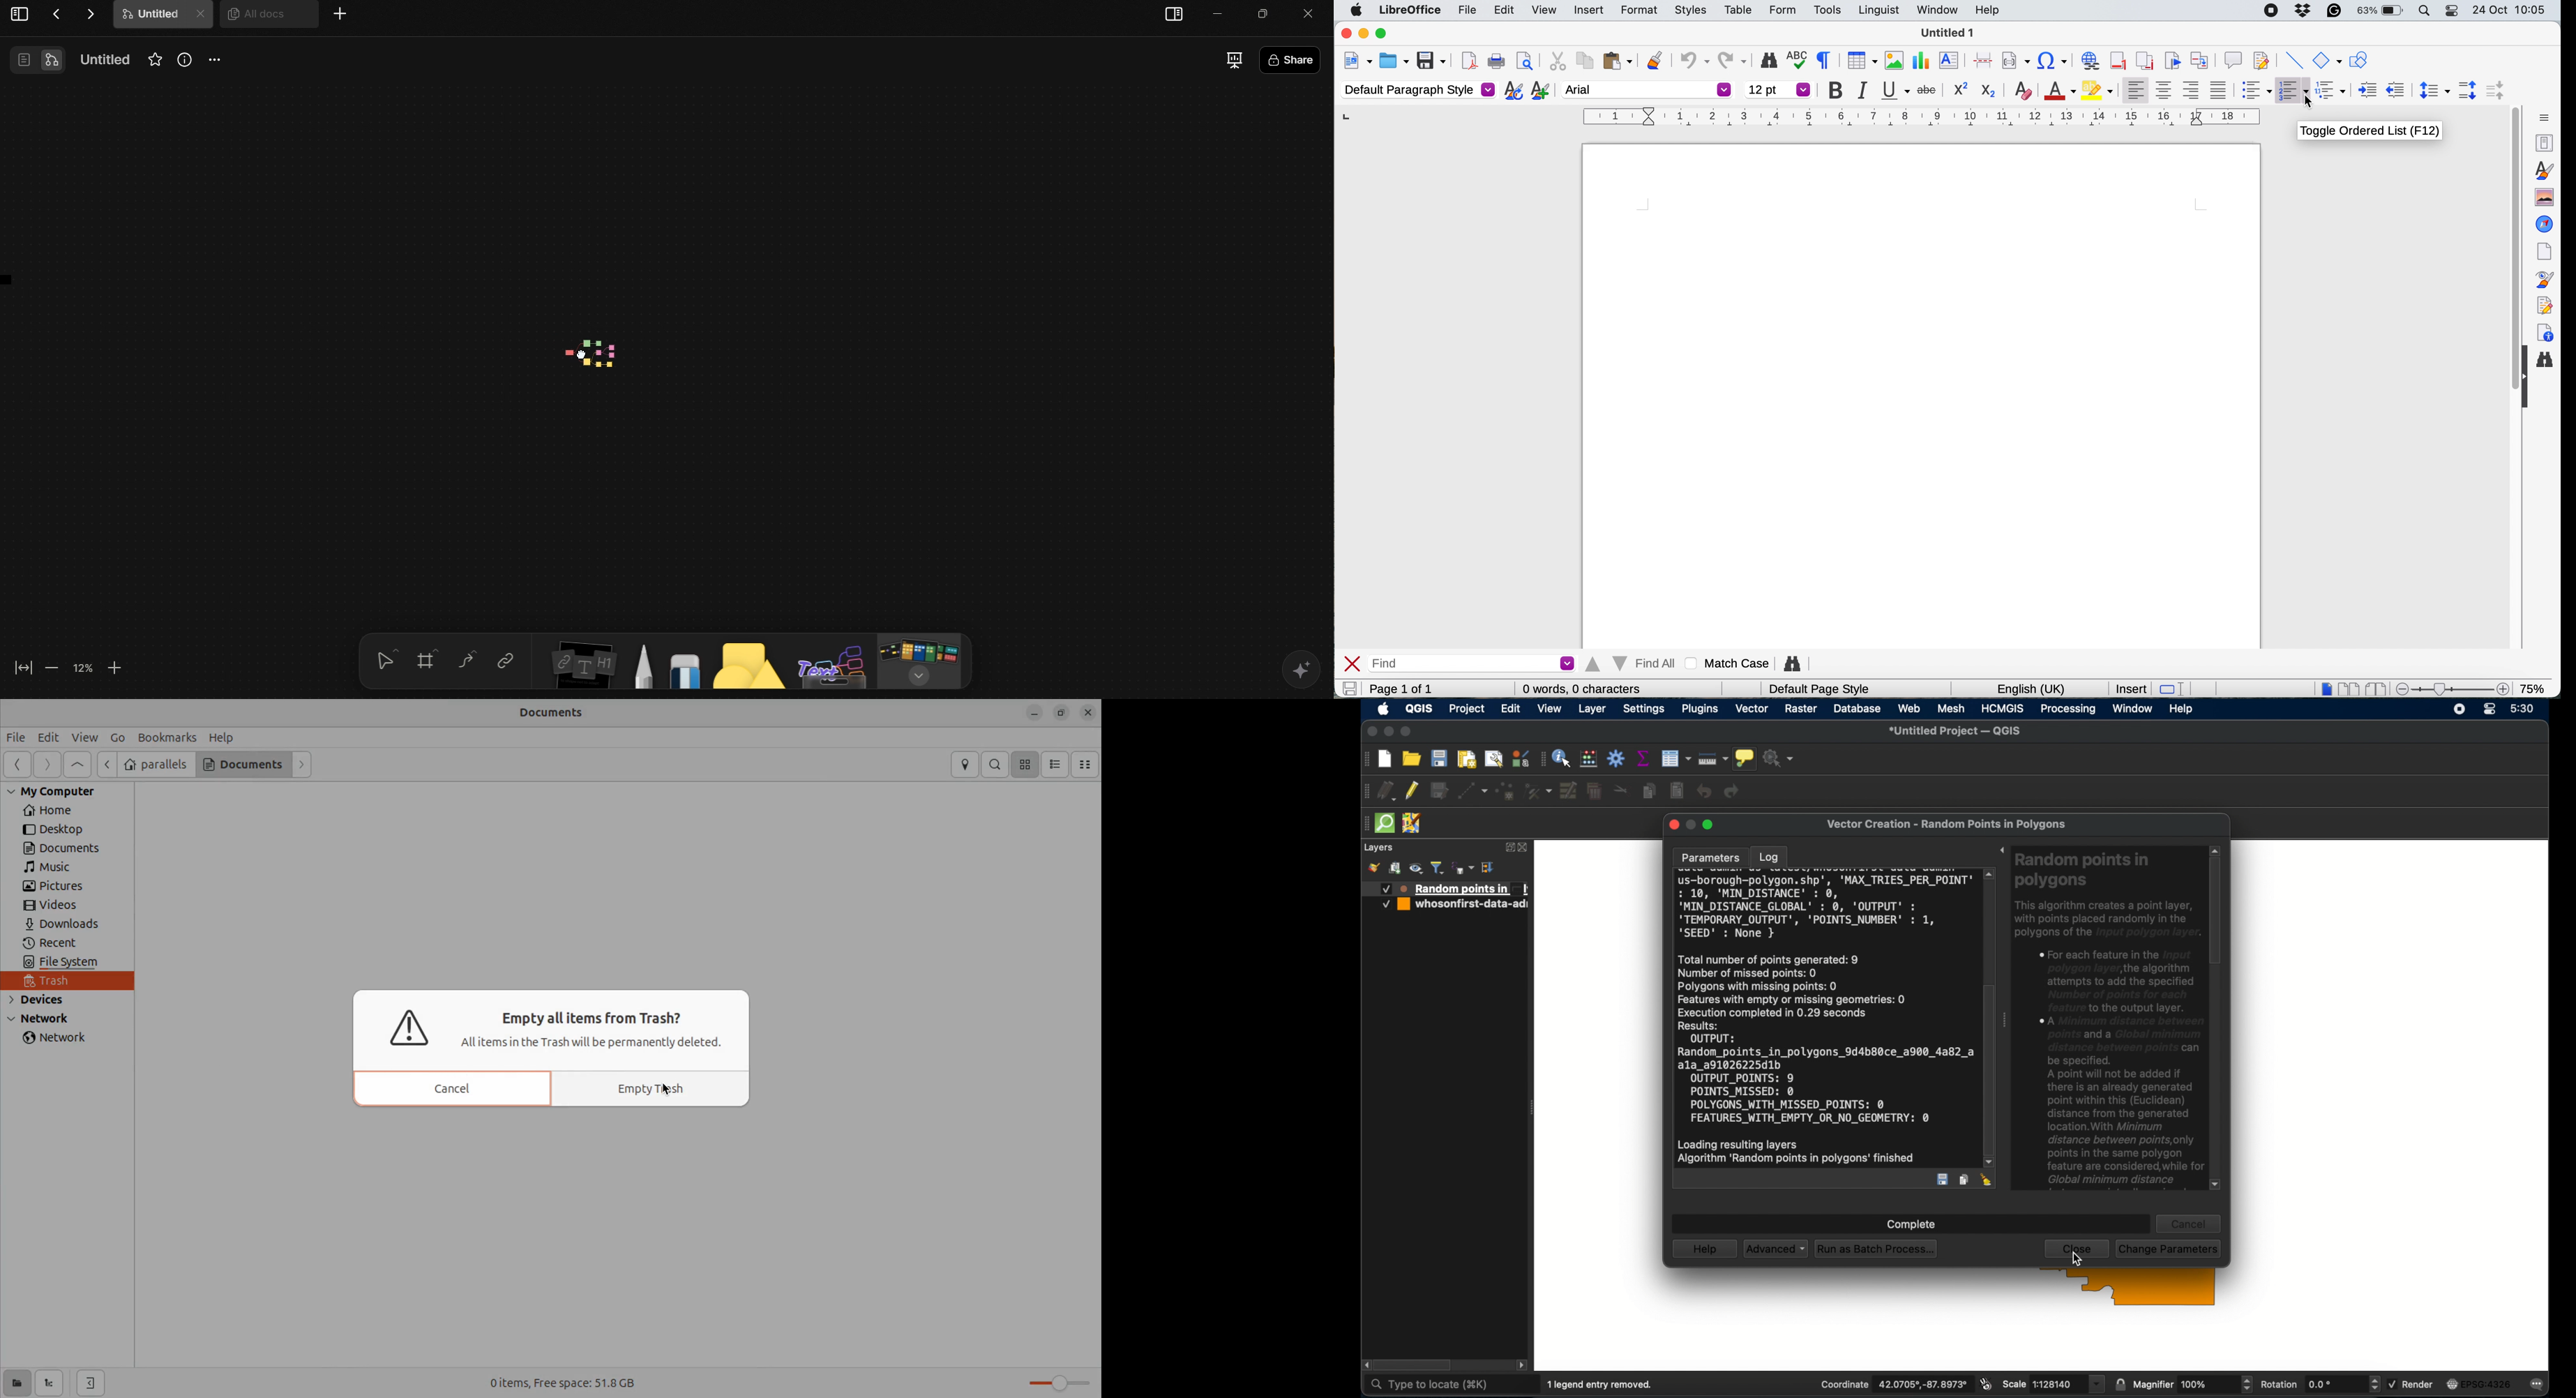  Describe the element at coordinates (1088, 713) in the screenshot. I see `close` at that location.